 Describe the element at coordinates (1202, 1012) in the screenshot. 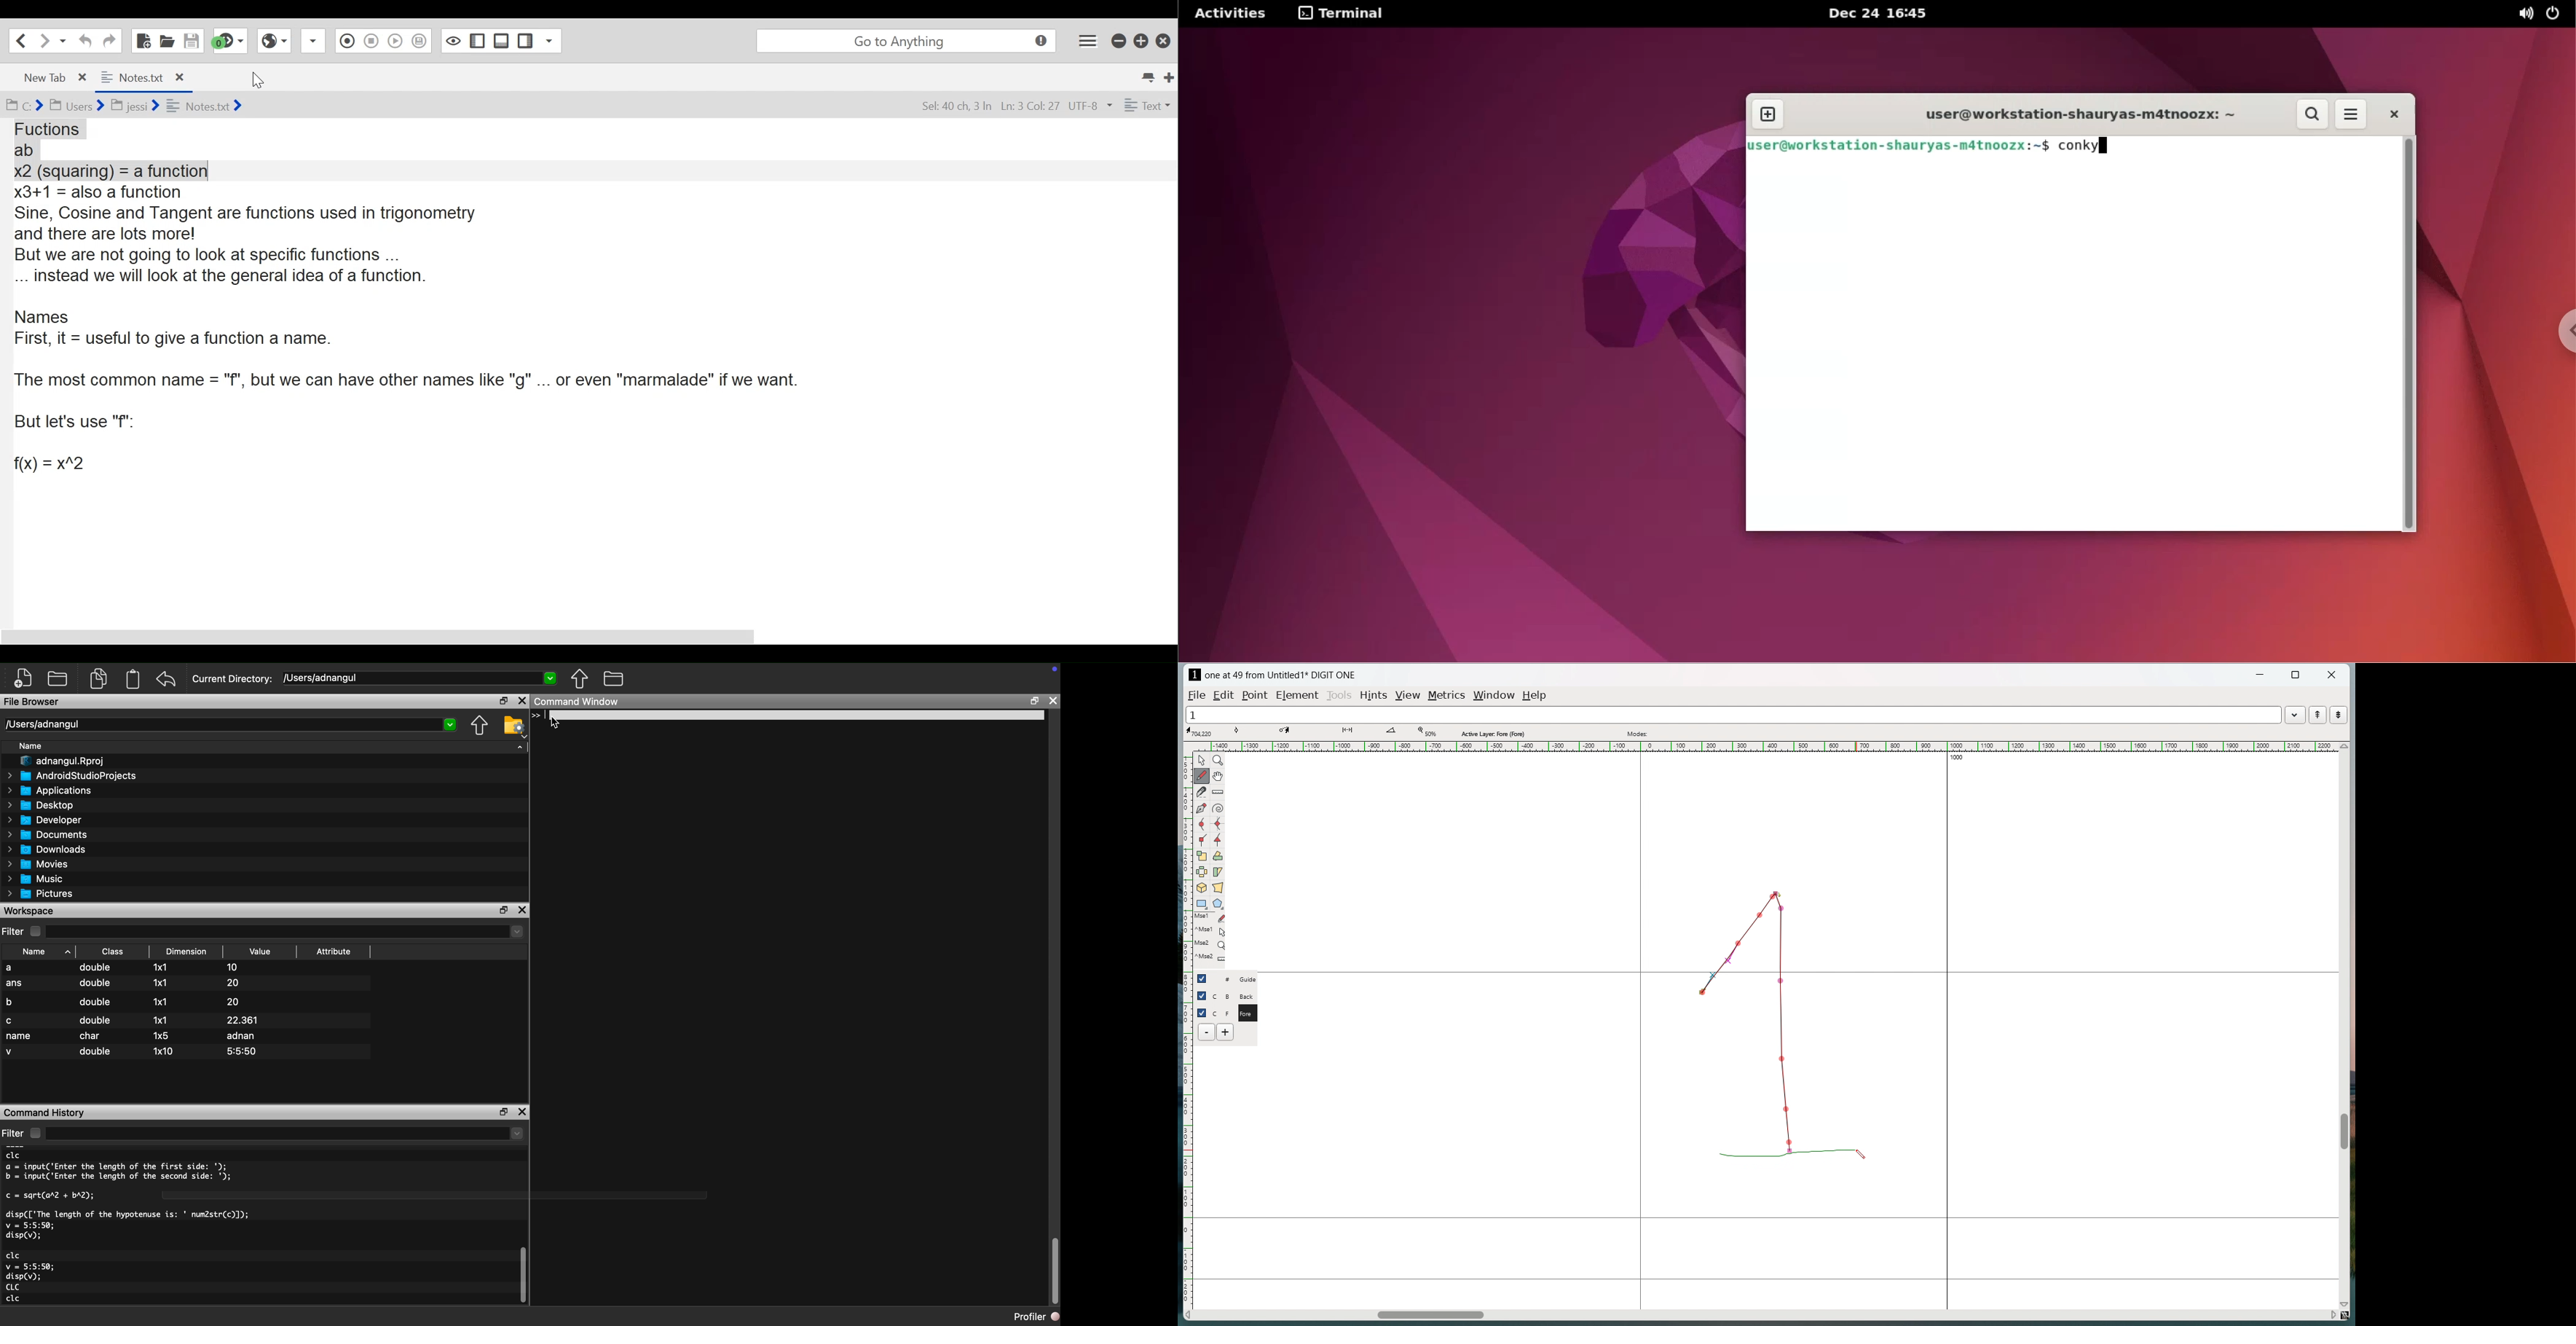

I see `checkbox` at that location.